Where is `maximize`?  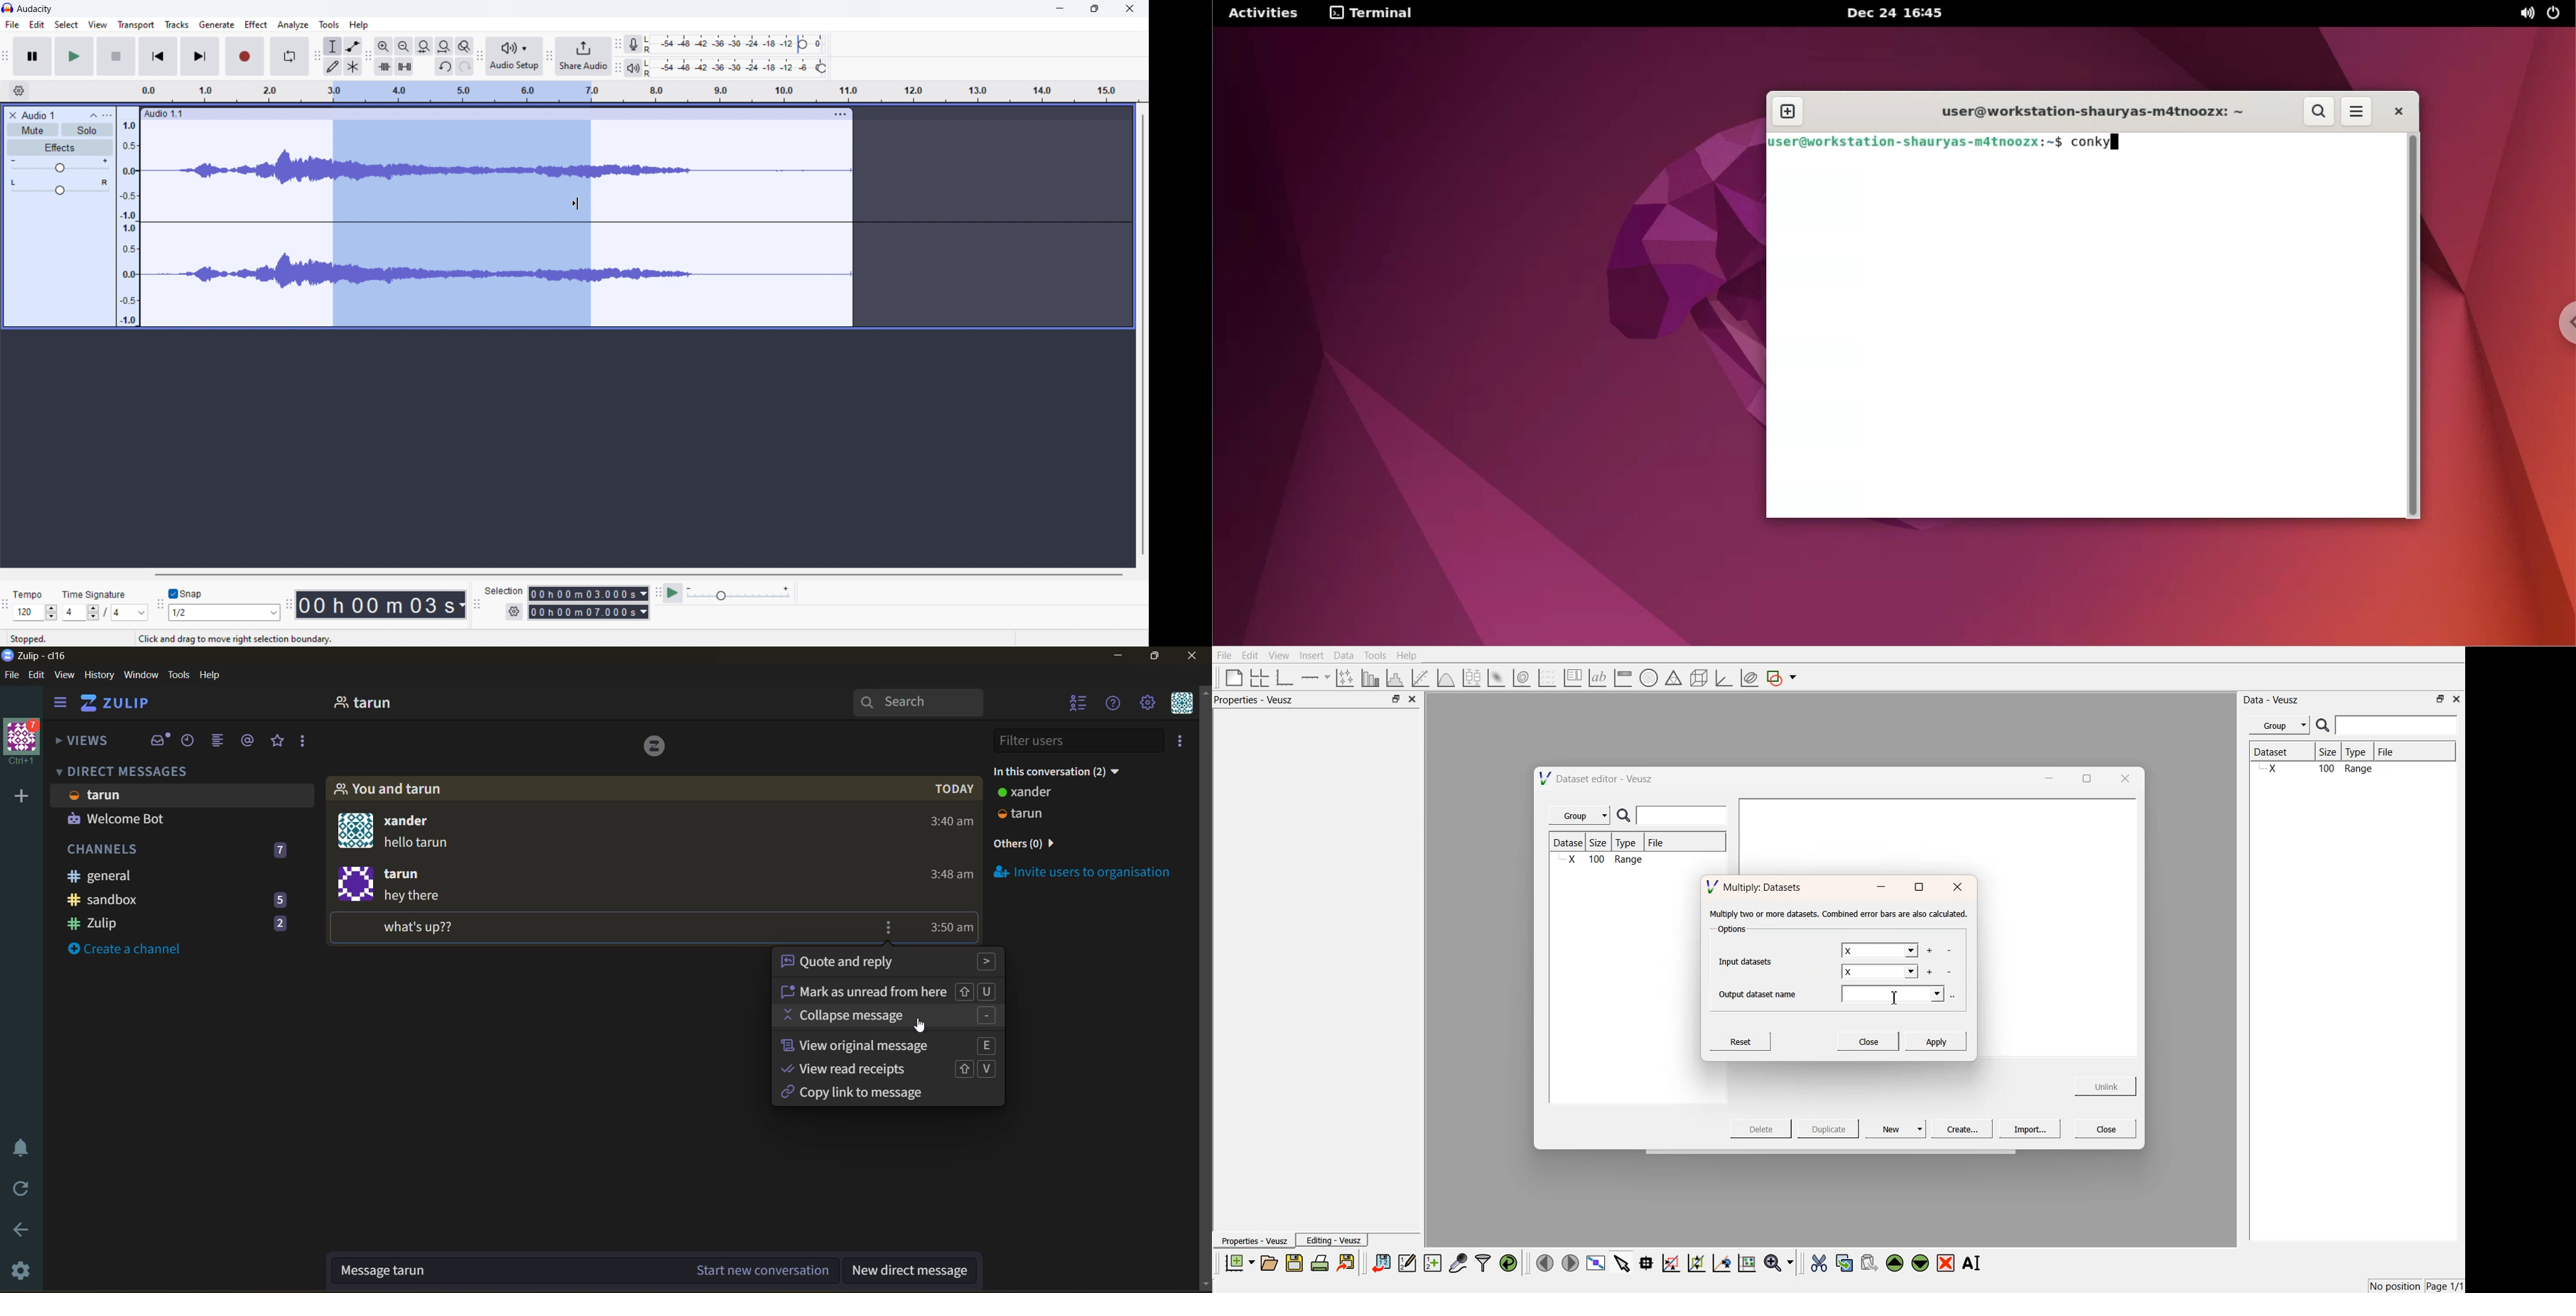 maximize is located at coordinates (1095, 9).